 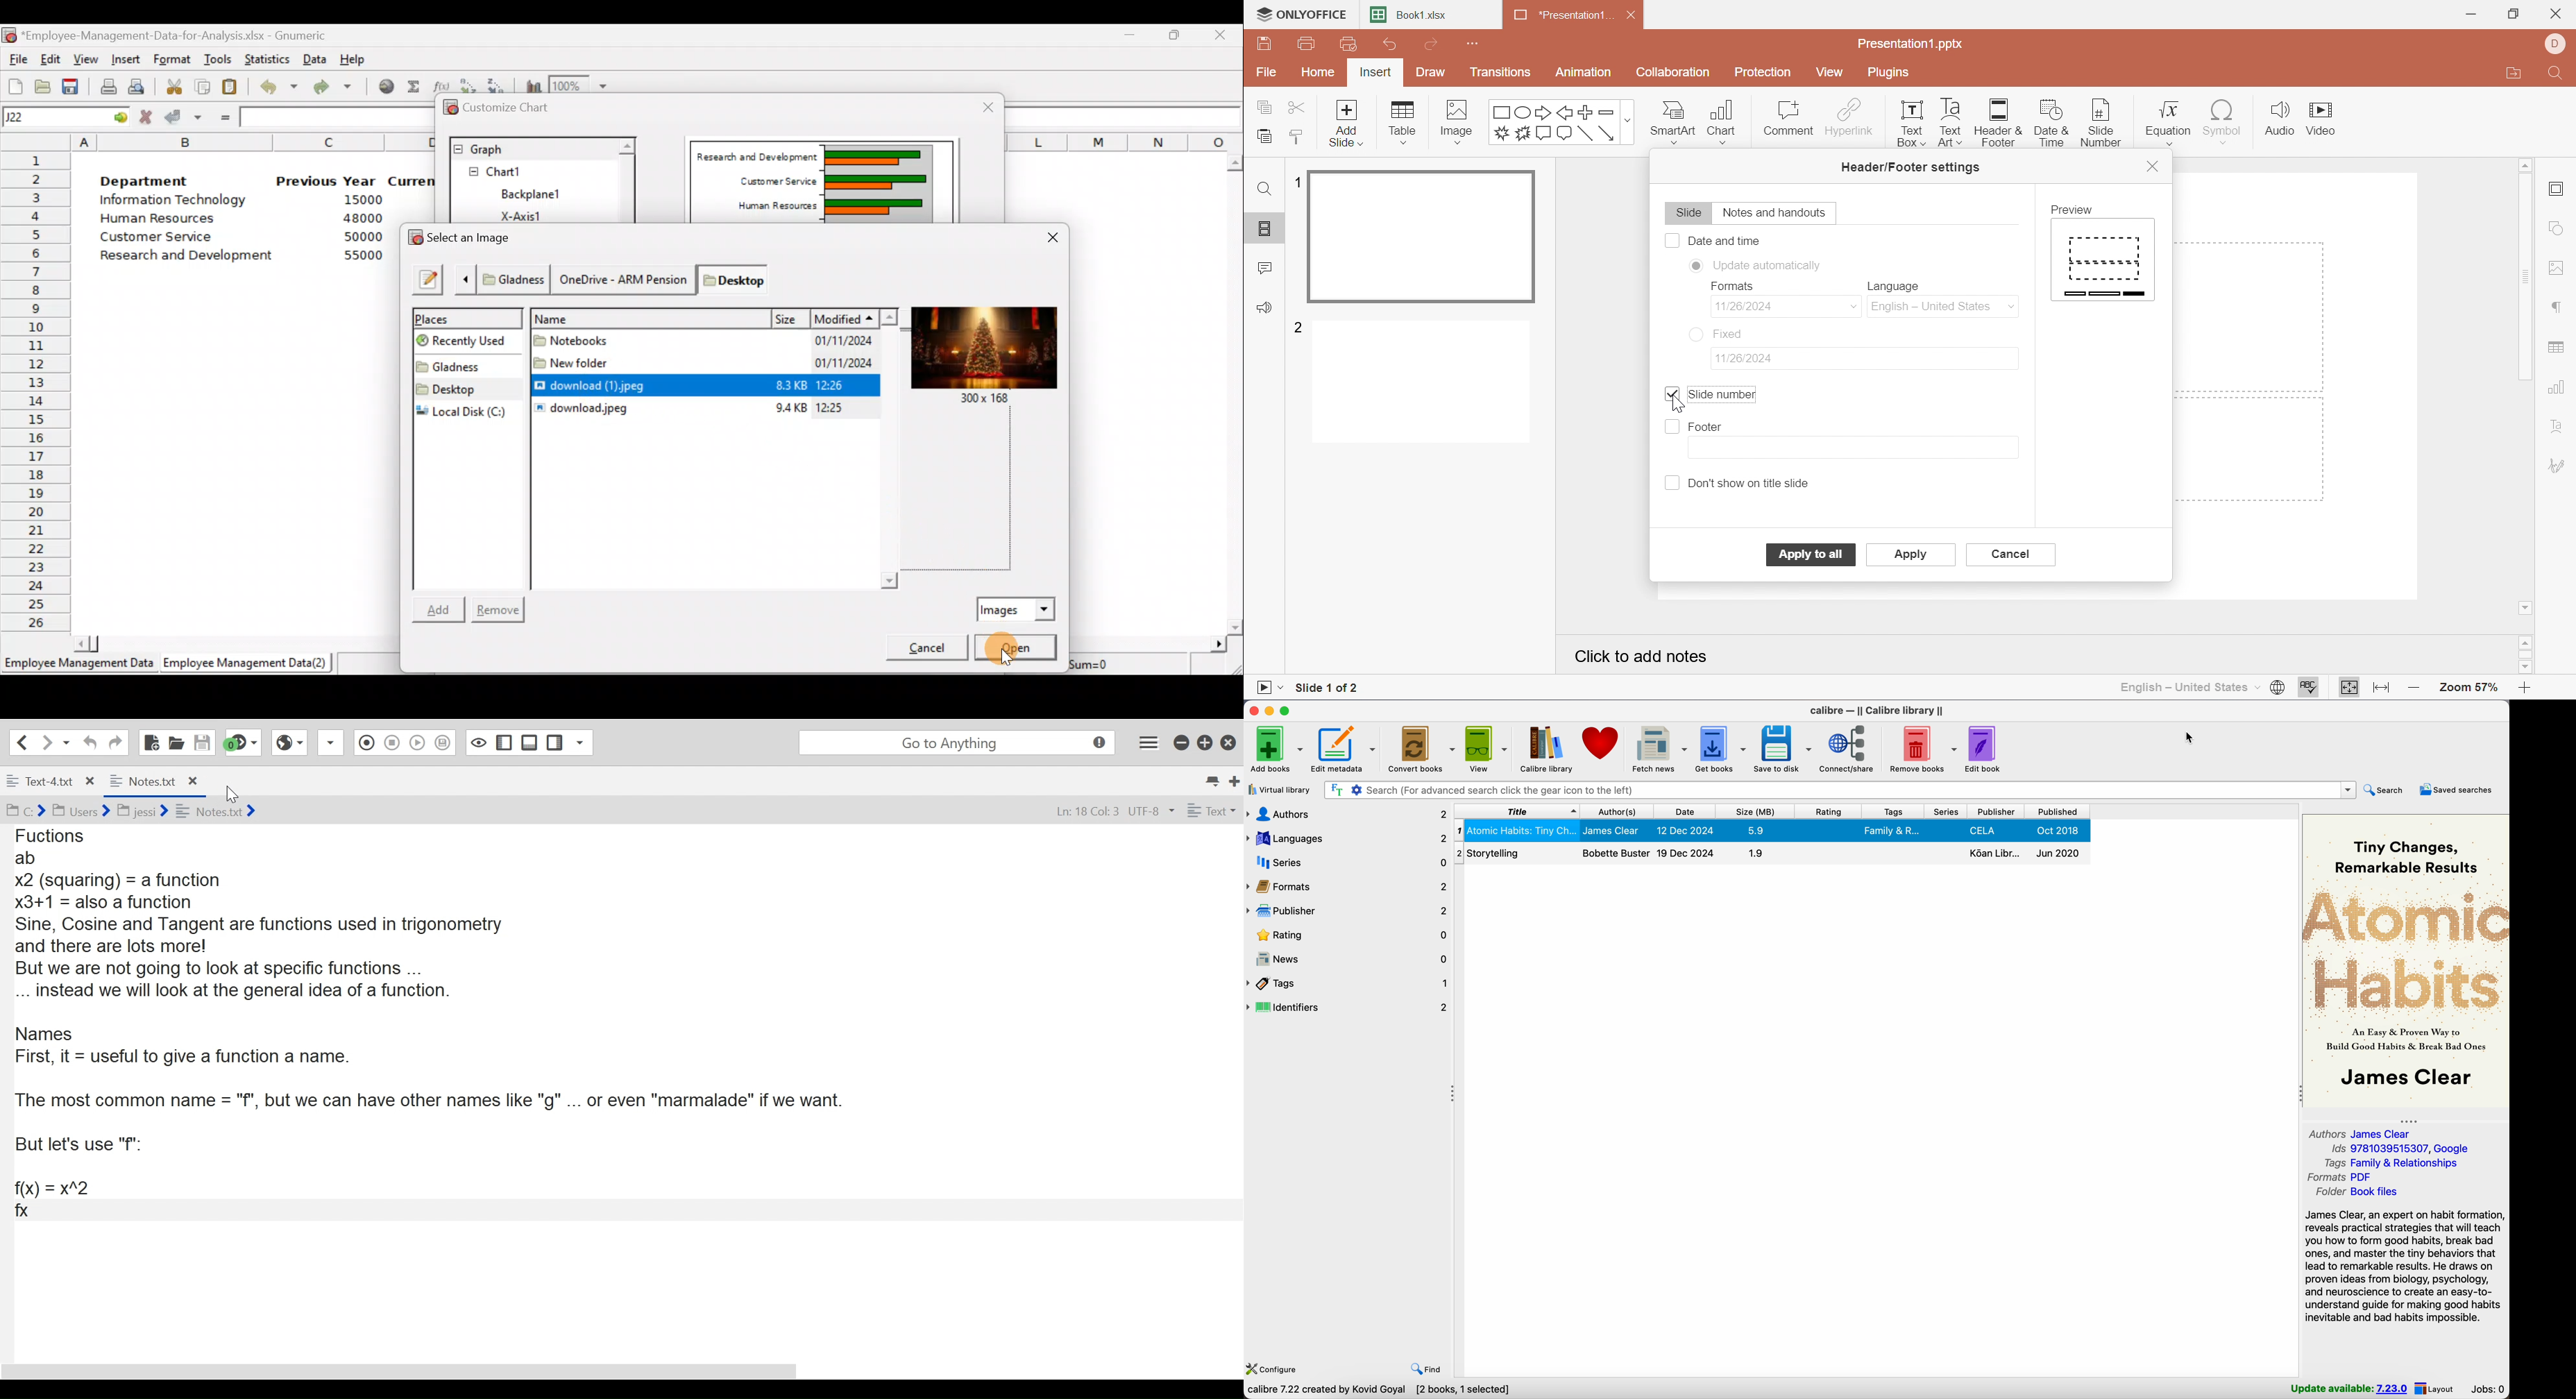 I want to click on View, so click(x=1829, y=71).